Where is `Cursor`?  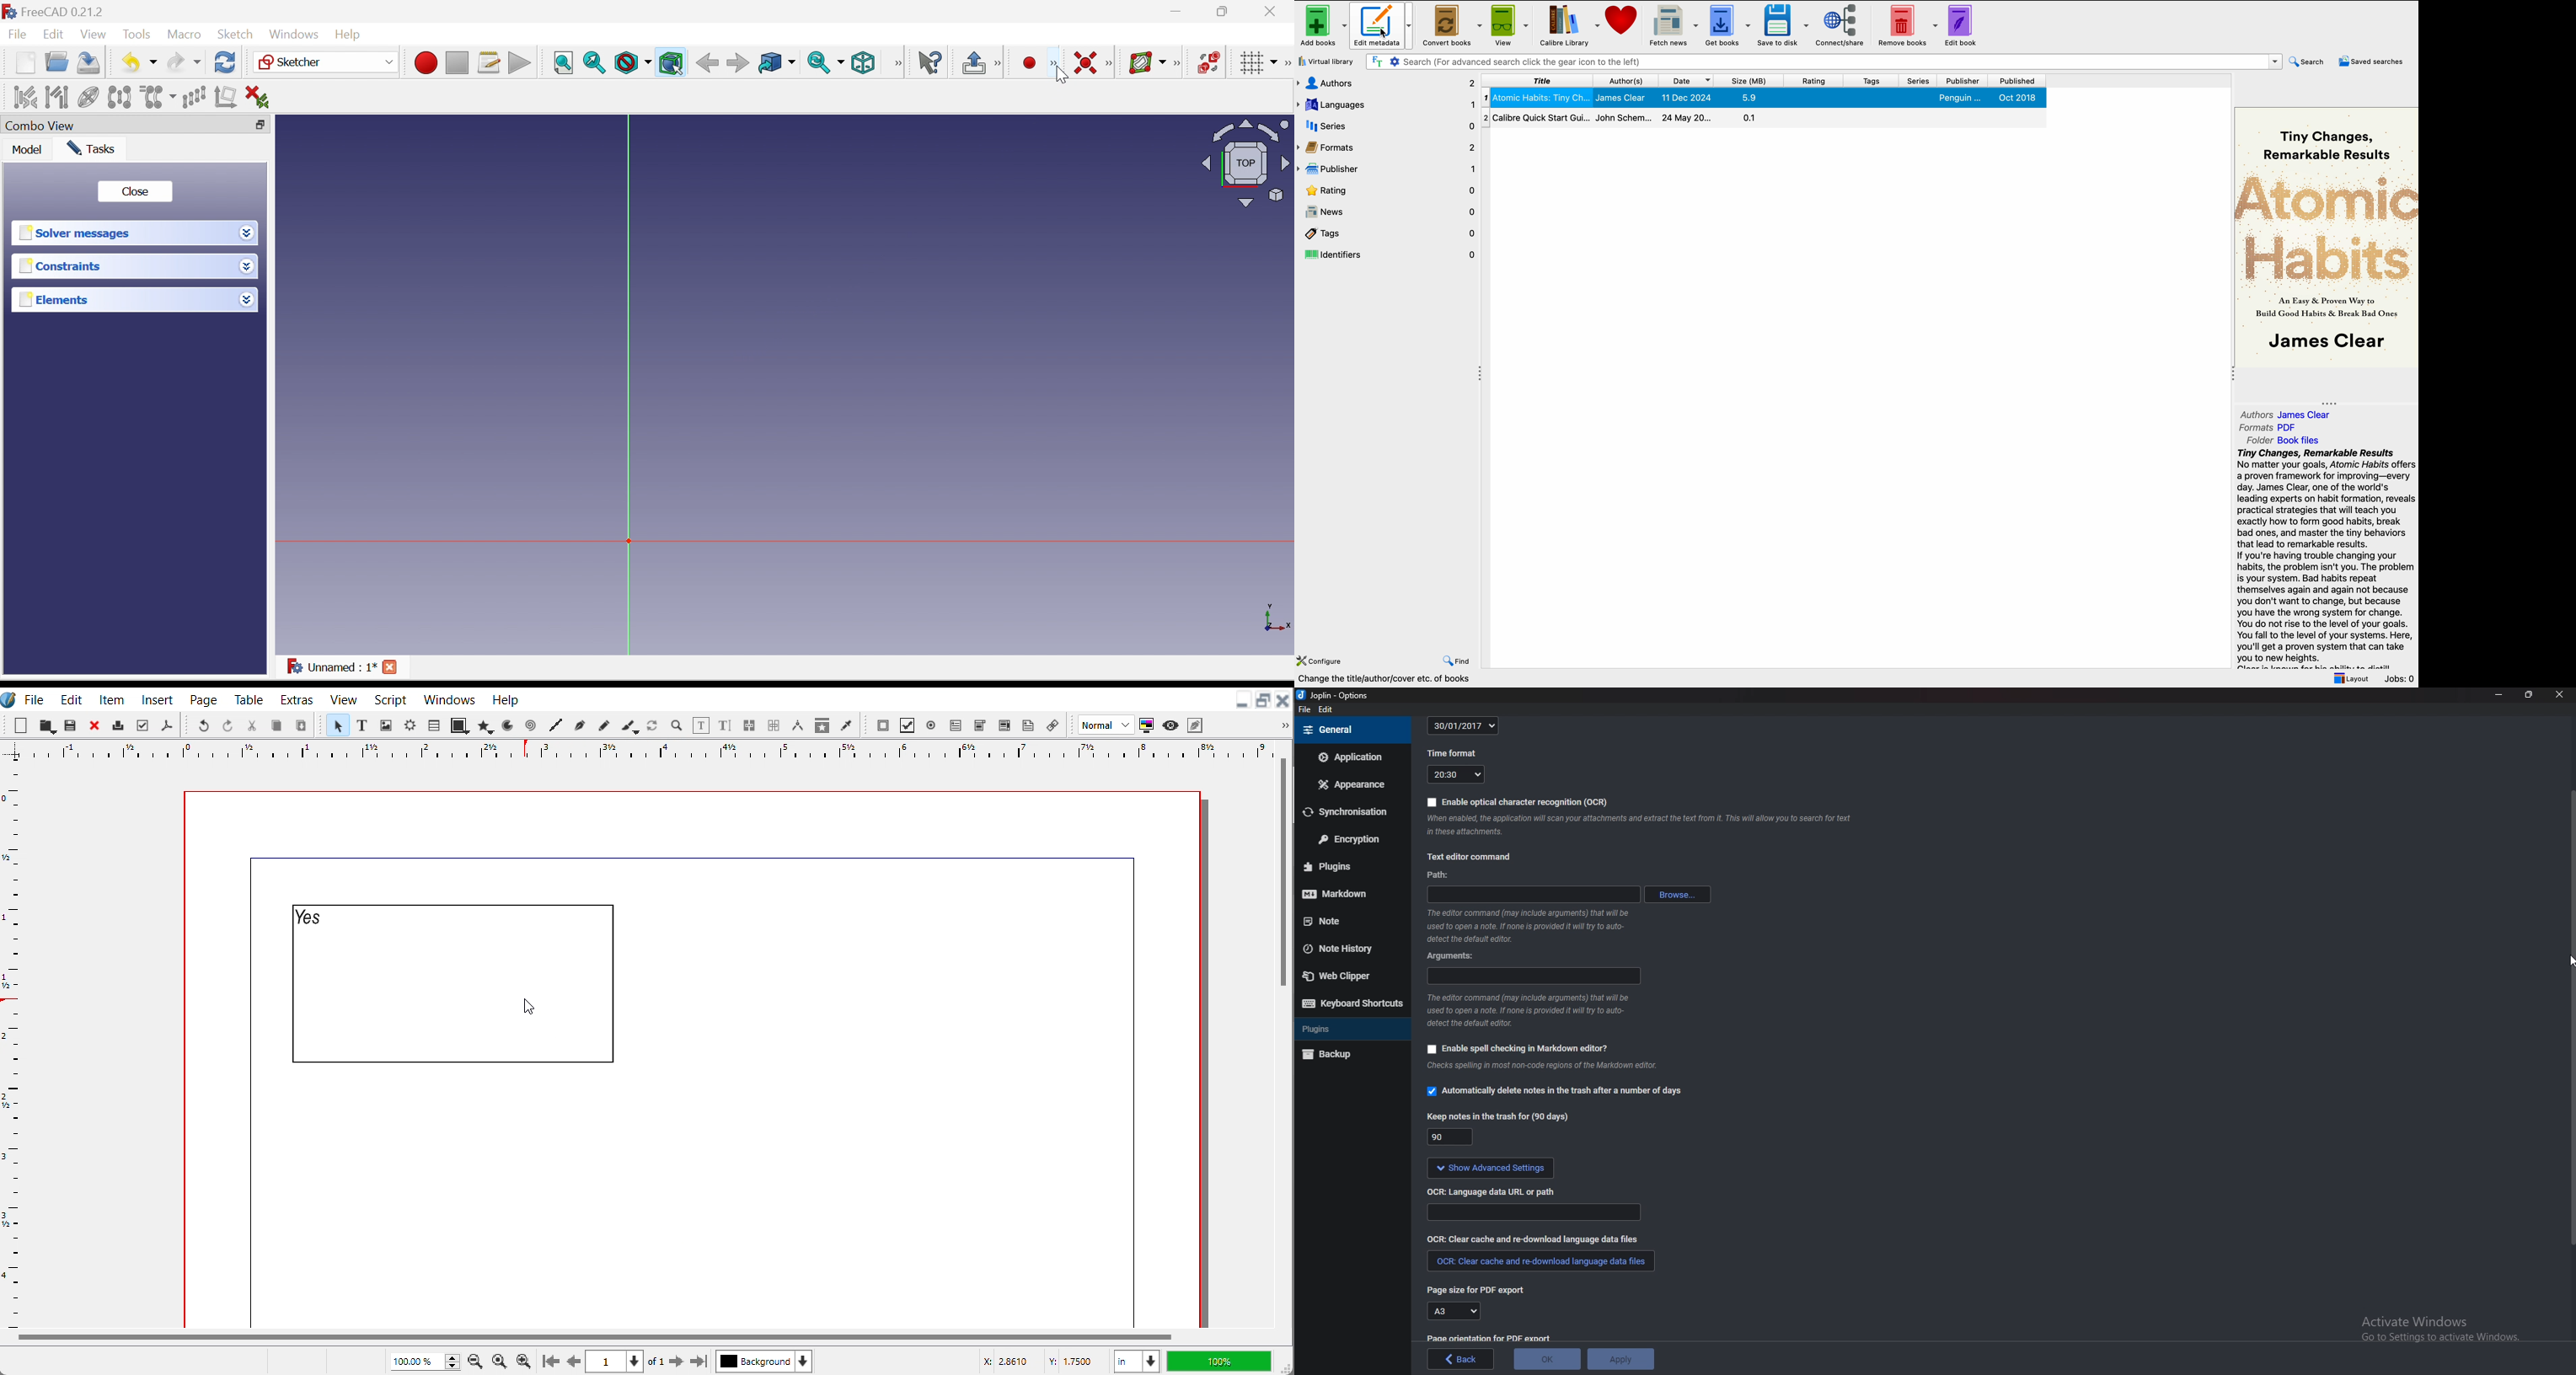 Cursor is located at coordinates (2572, 961).